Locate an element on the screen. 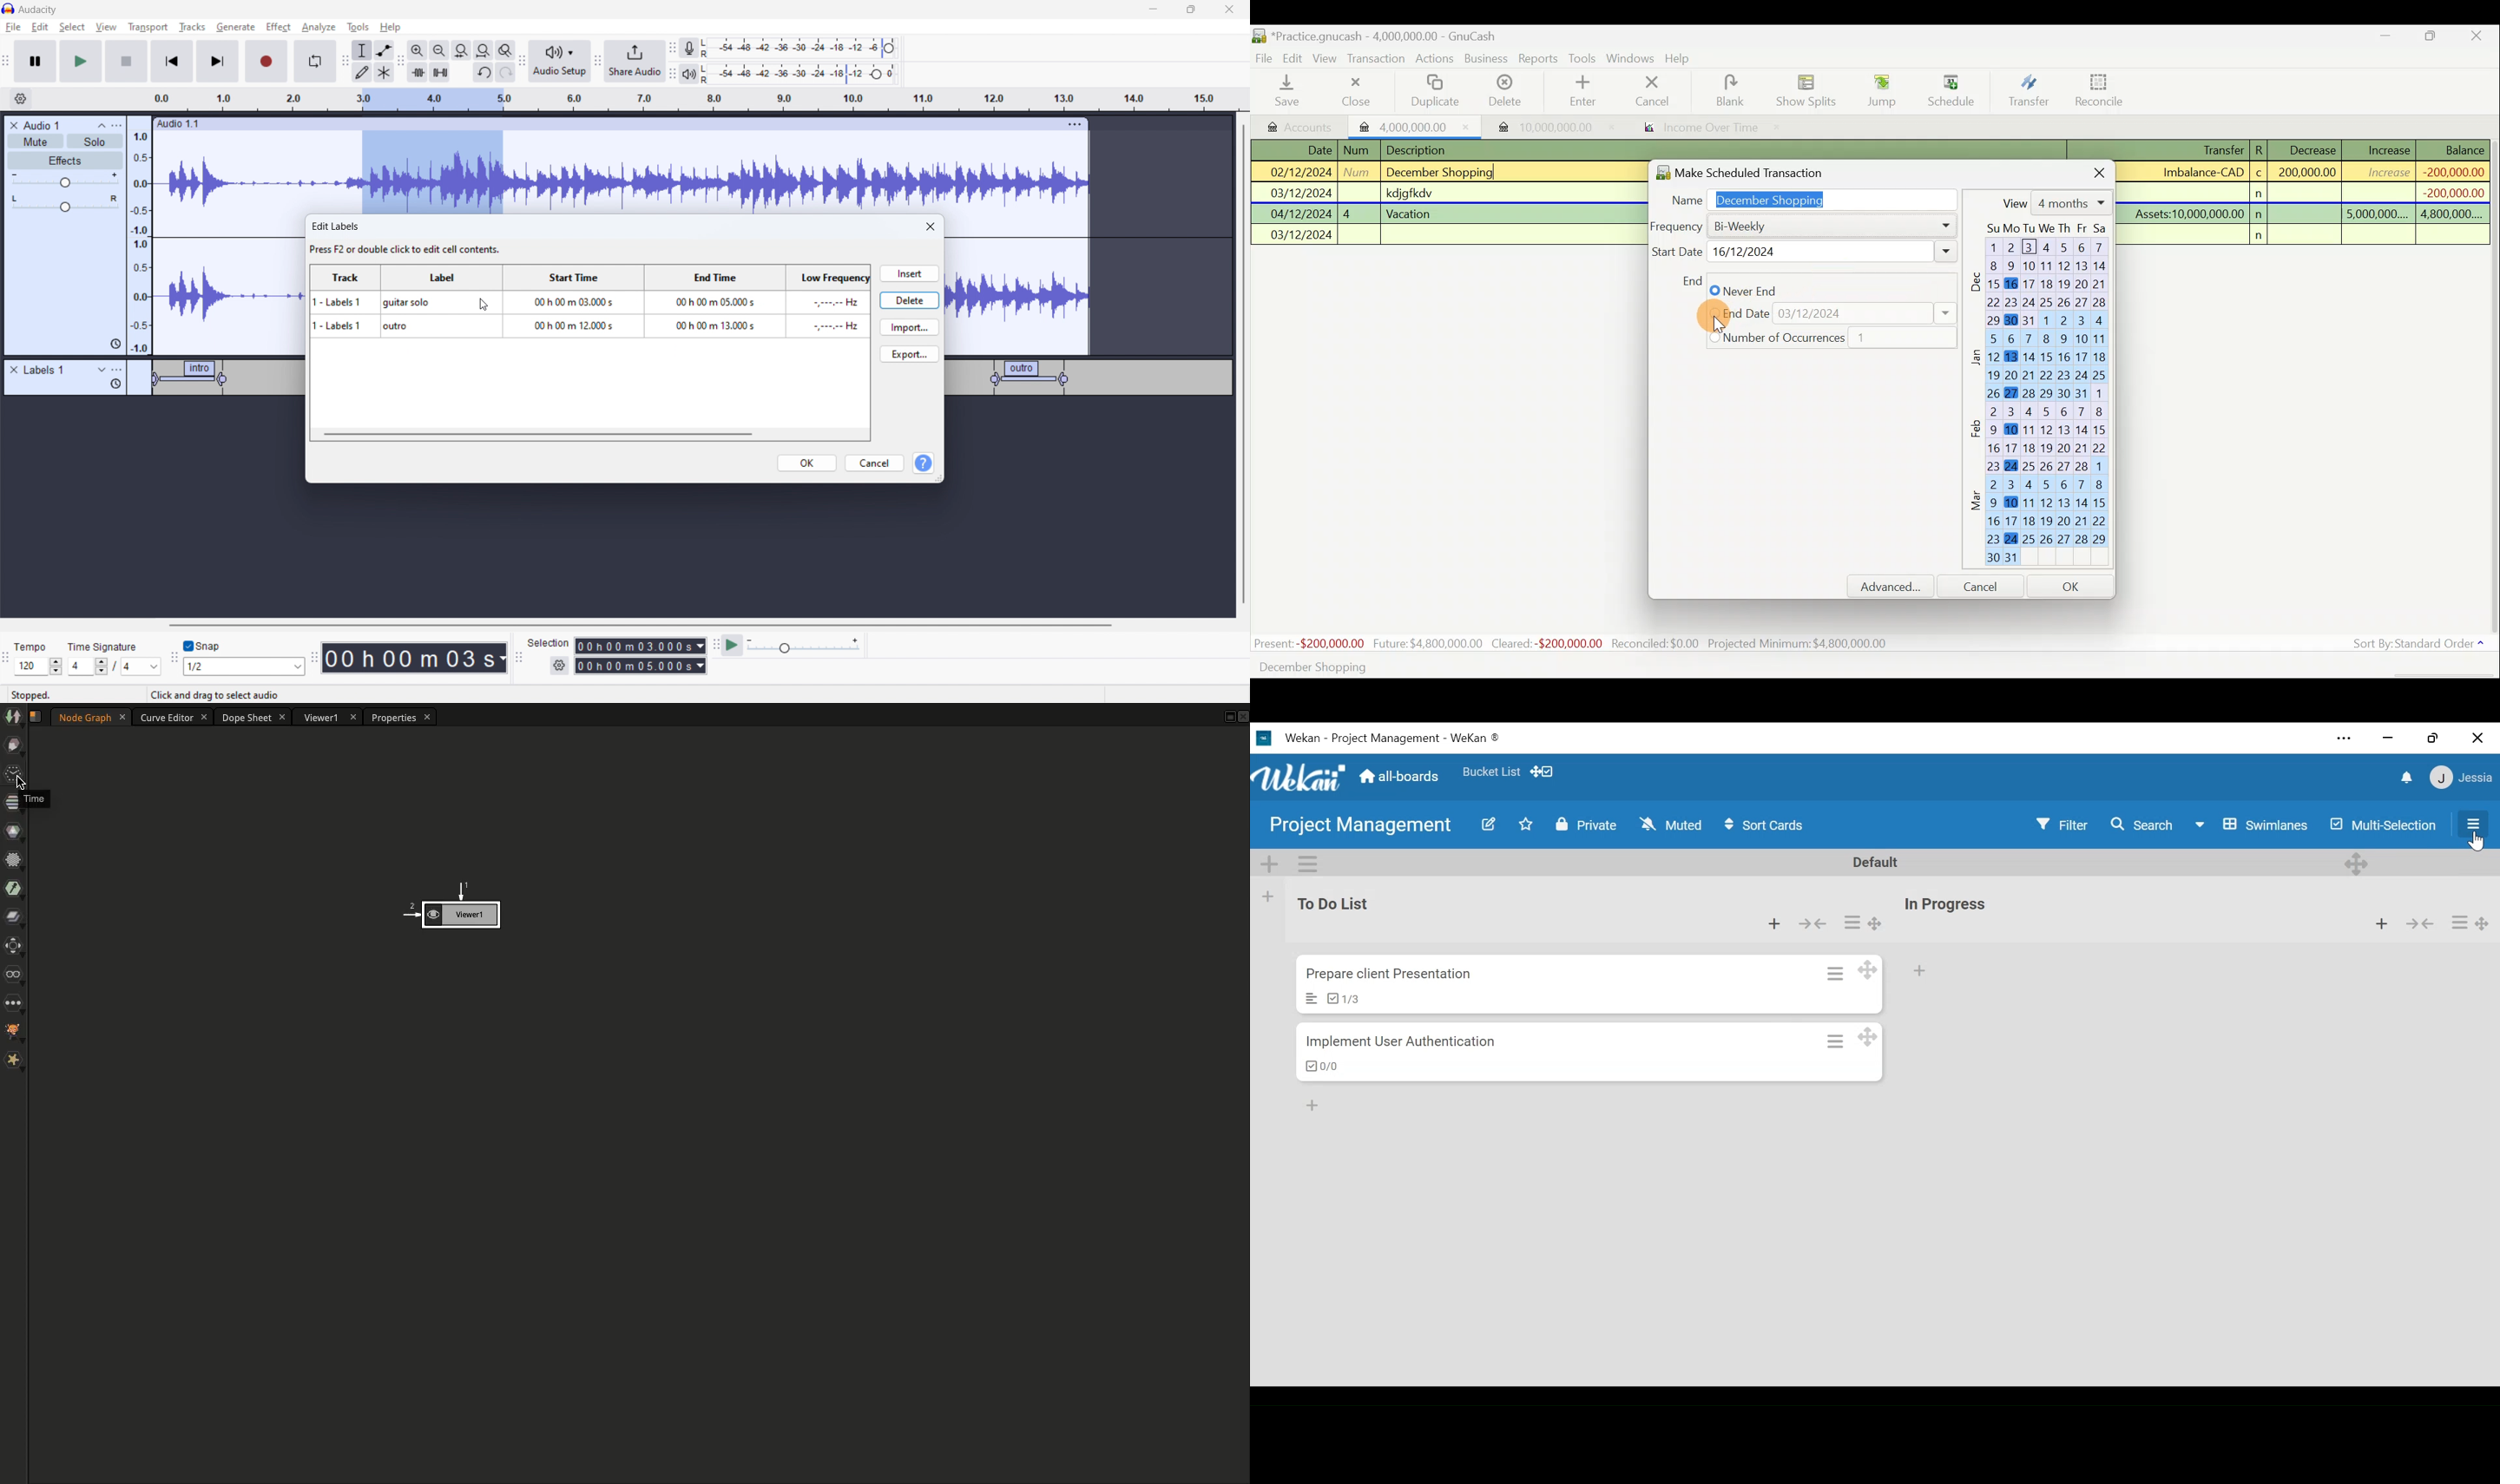 Image resolution: width=2520 pixels, height=1484 pixels. zoom out is located at coordinates (439, 50).